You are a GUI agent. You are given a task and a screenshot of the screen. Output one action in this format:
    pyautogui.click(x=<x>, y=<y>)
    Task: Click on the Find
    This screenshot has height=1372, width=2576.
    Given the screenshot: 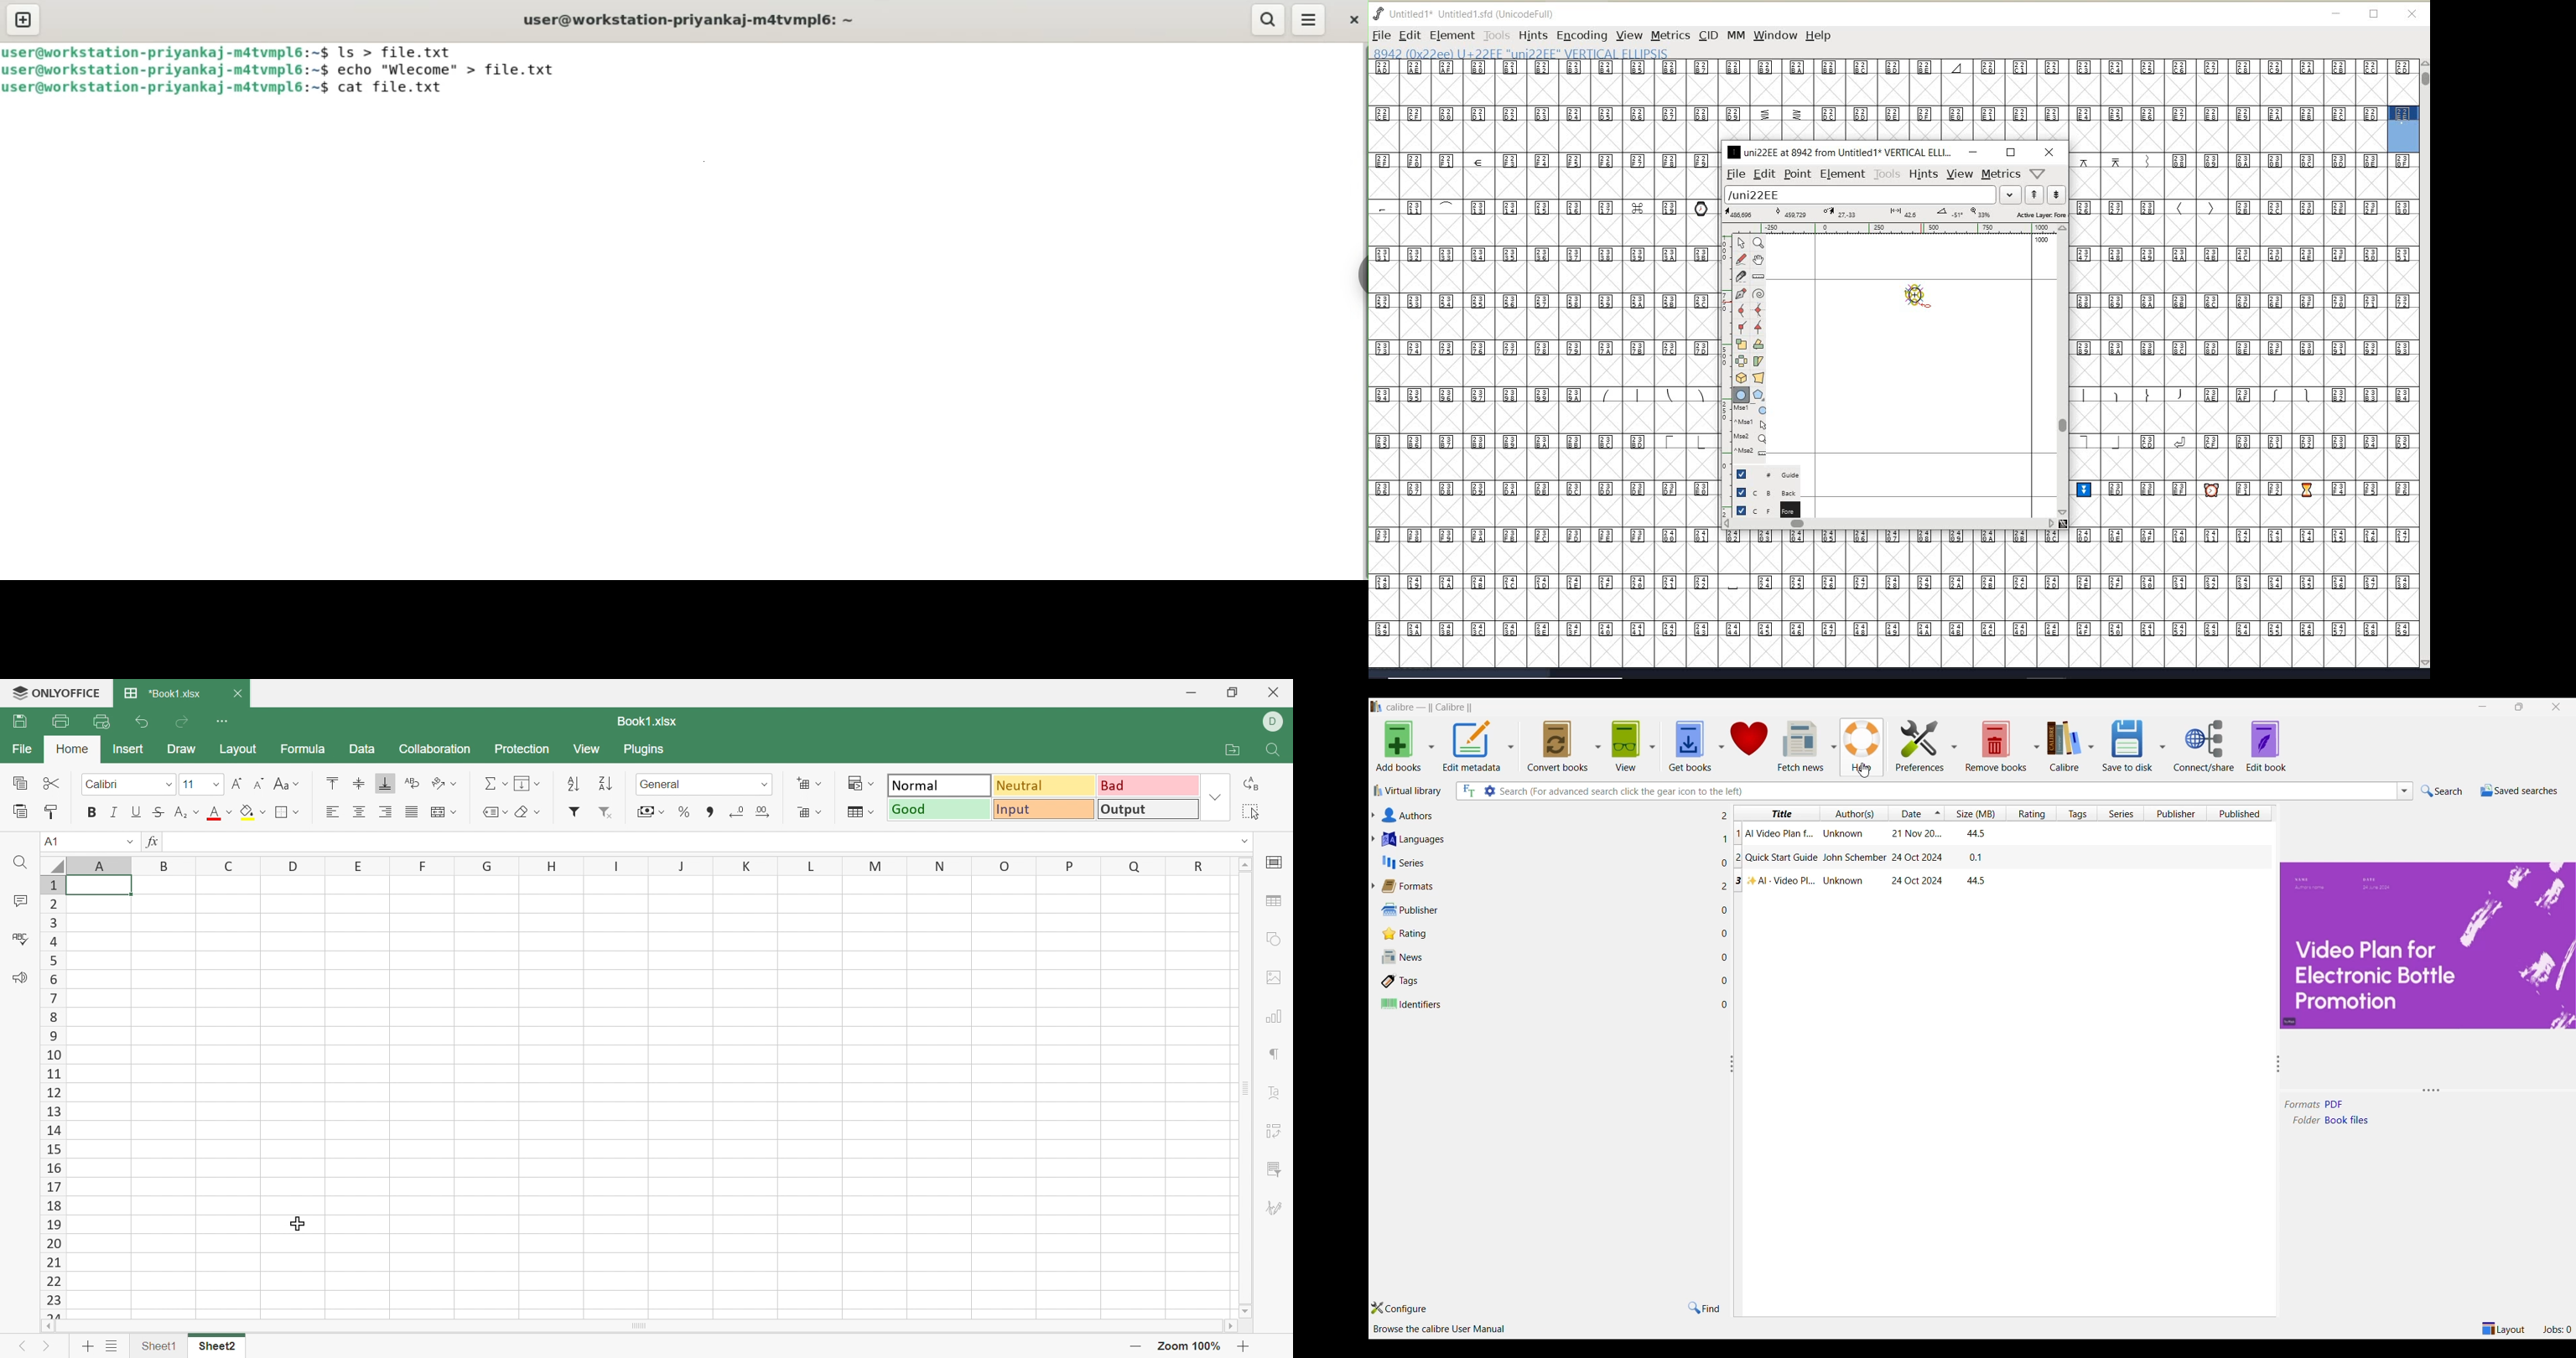 What is the action you would take?
    pyautogui.click(x=1278, y=749)
    